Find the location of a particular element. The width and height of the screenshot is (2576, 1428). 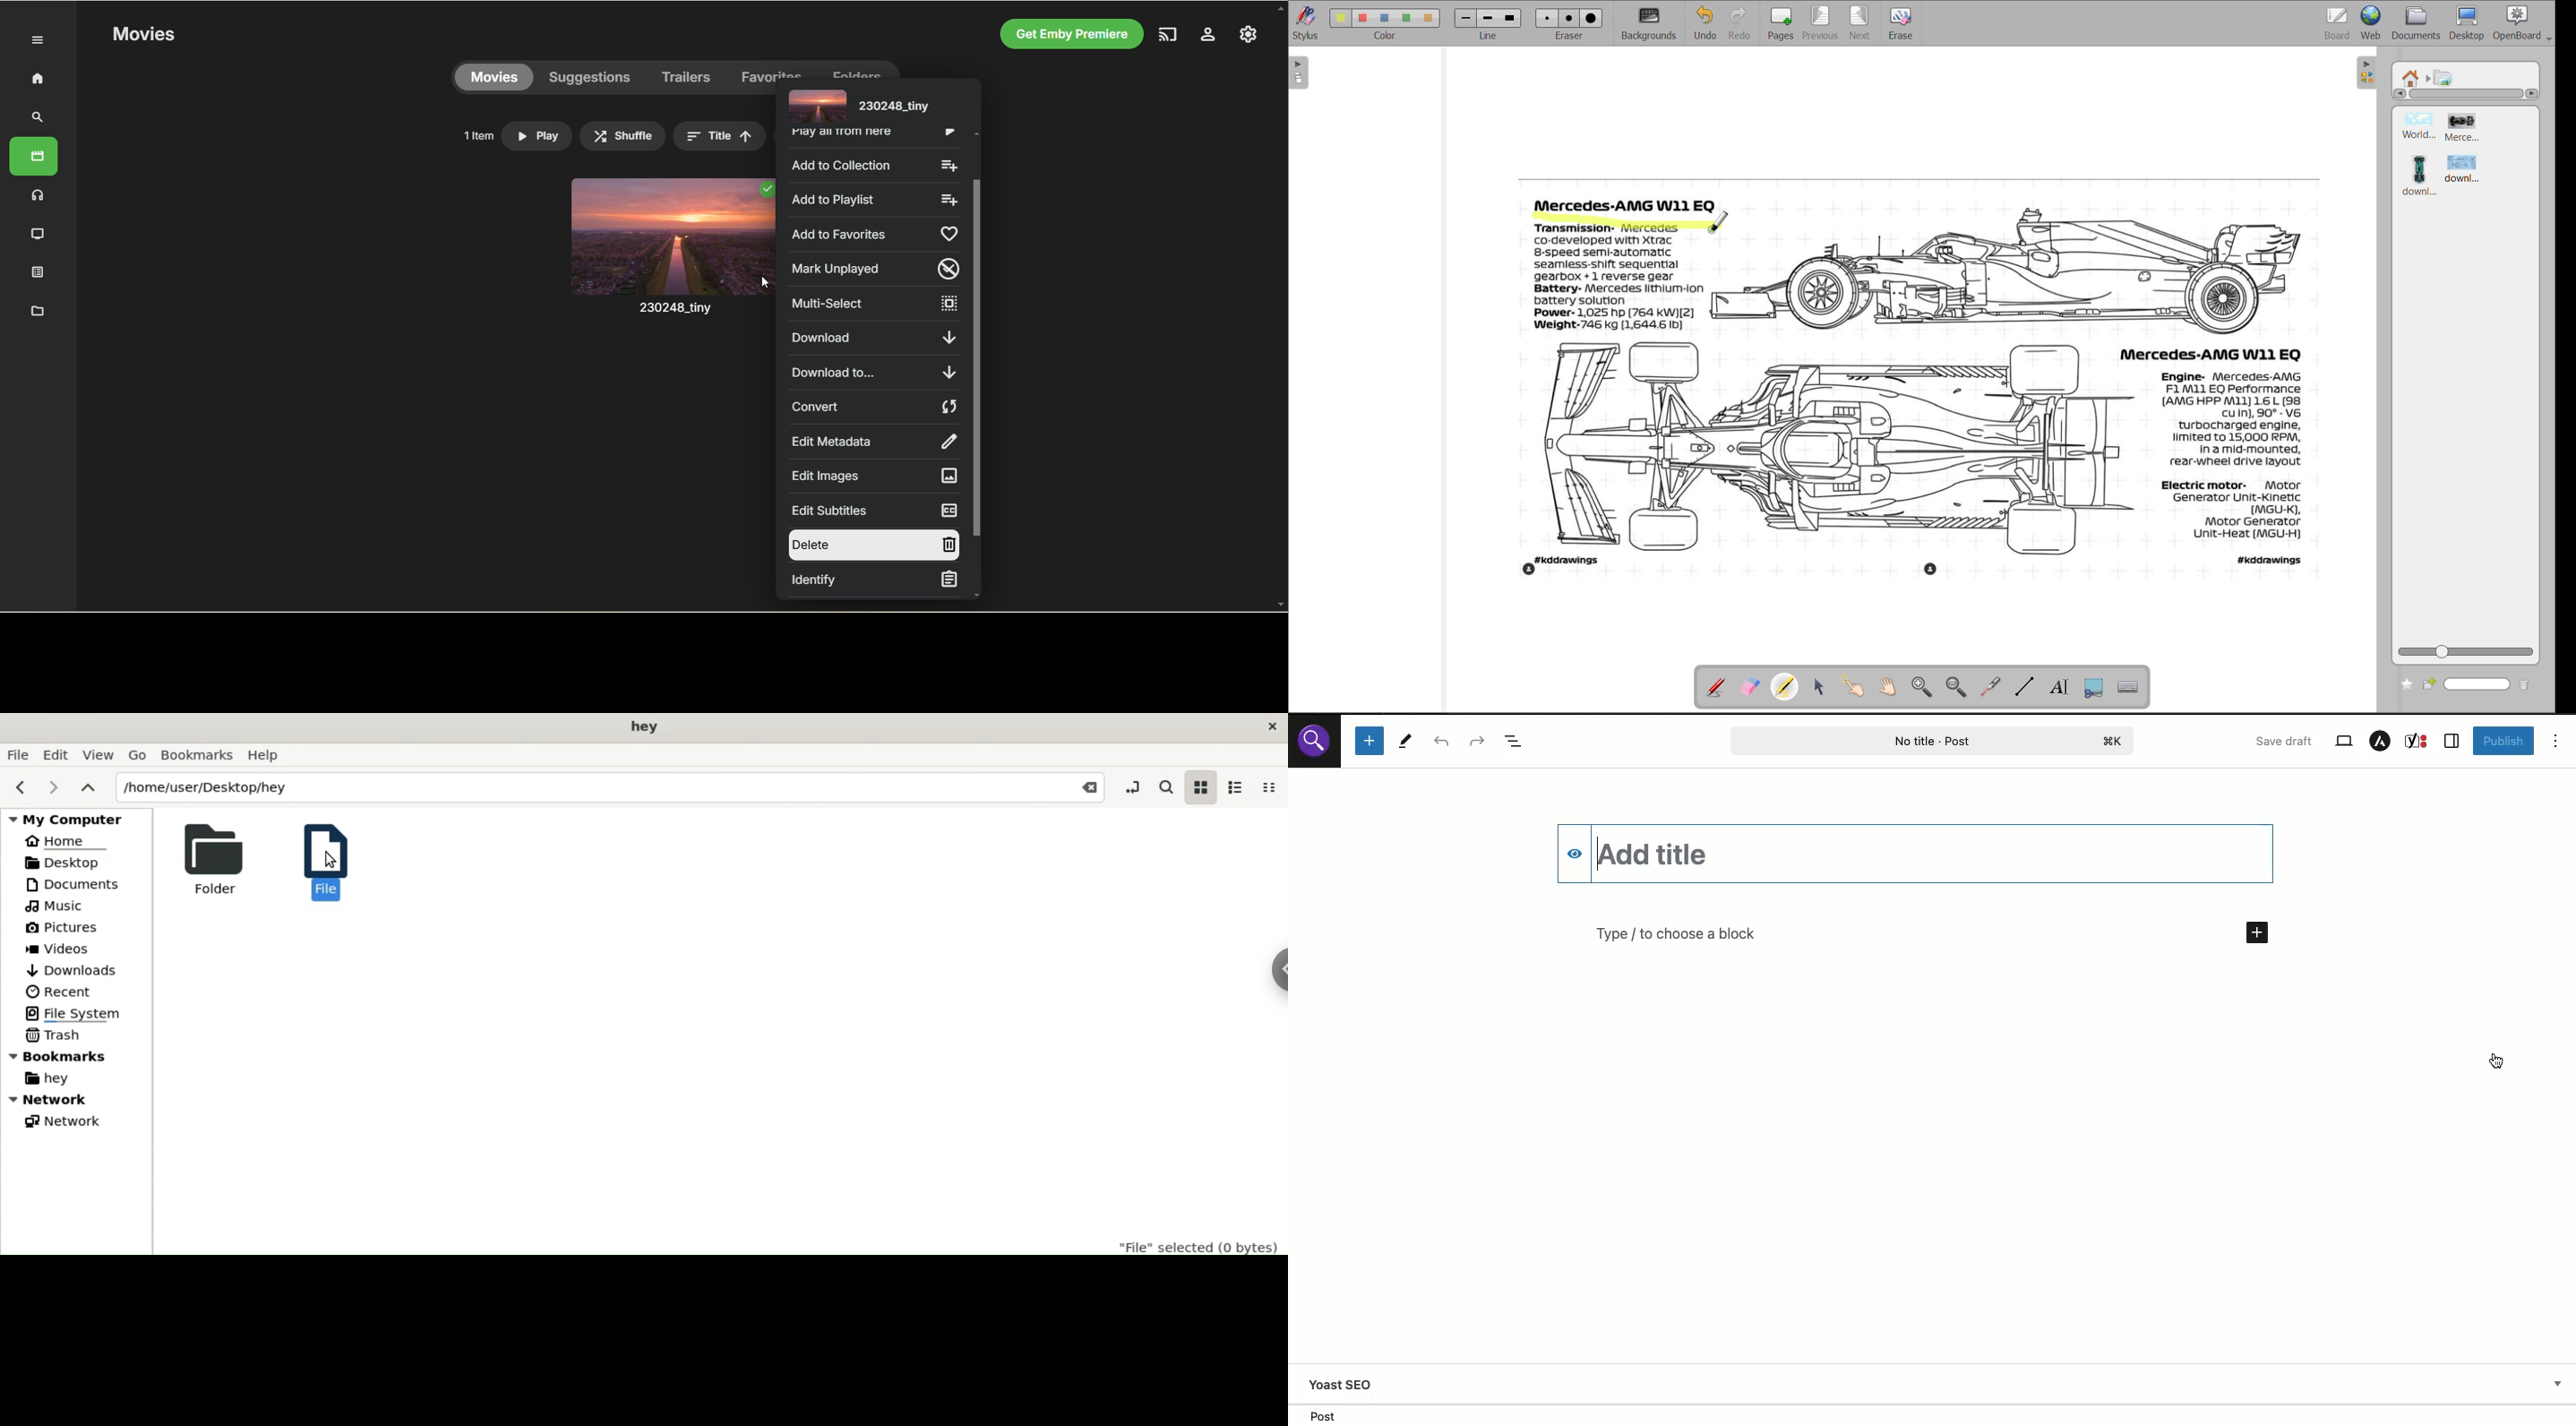

title is located at coordinates (719, 136).